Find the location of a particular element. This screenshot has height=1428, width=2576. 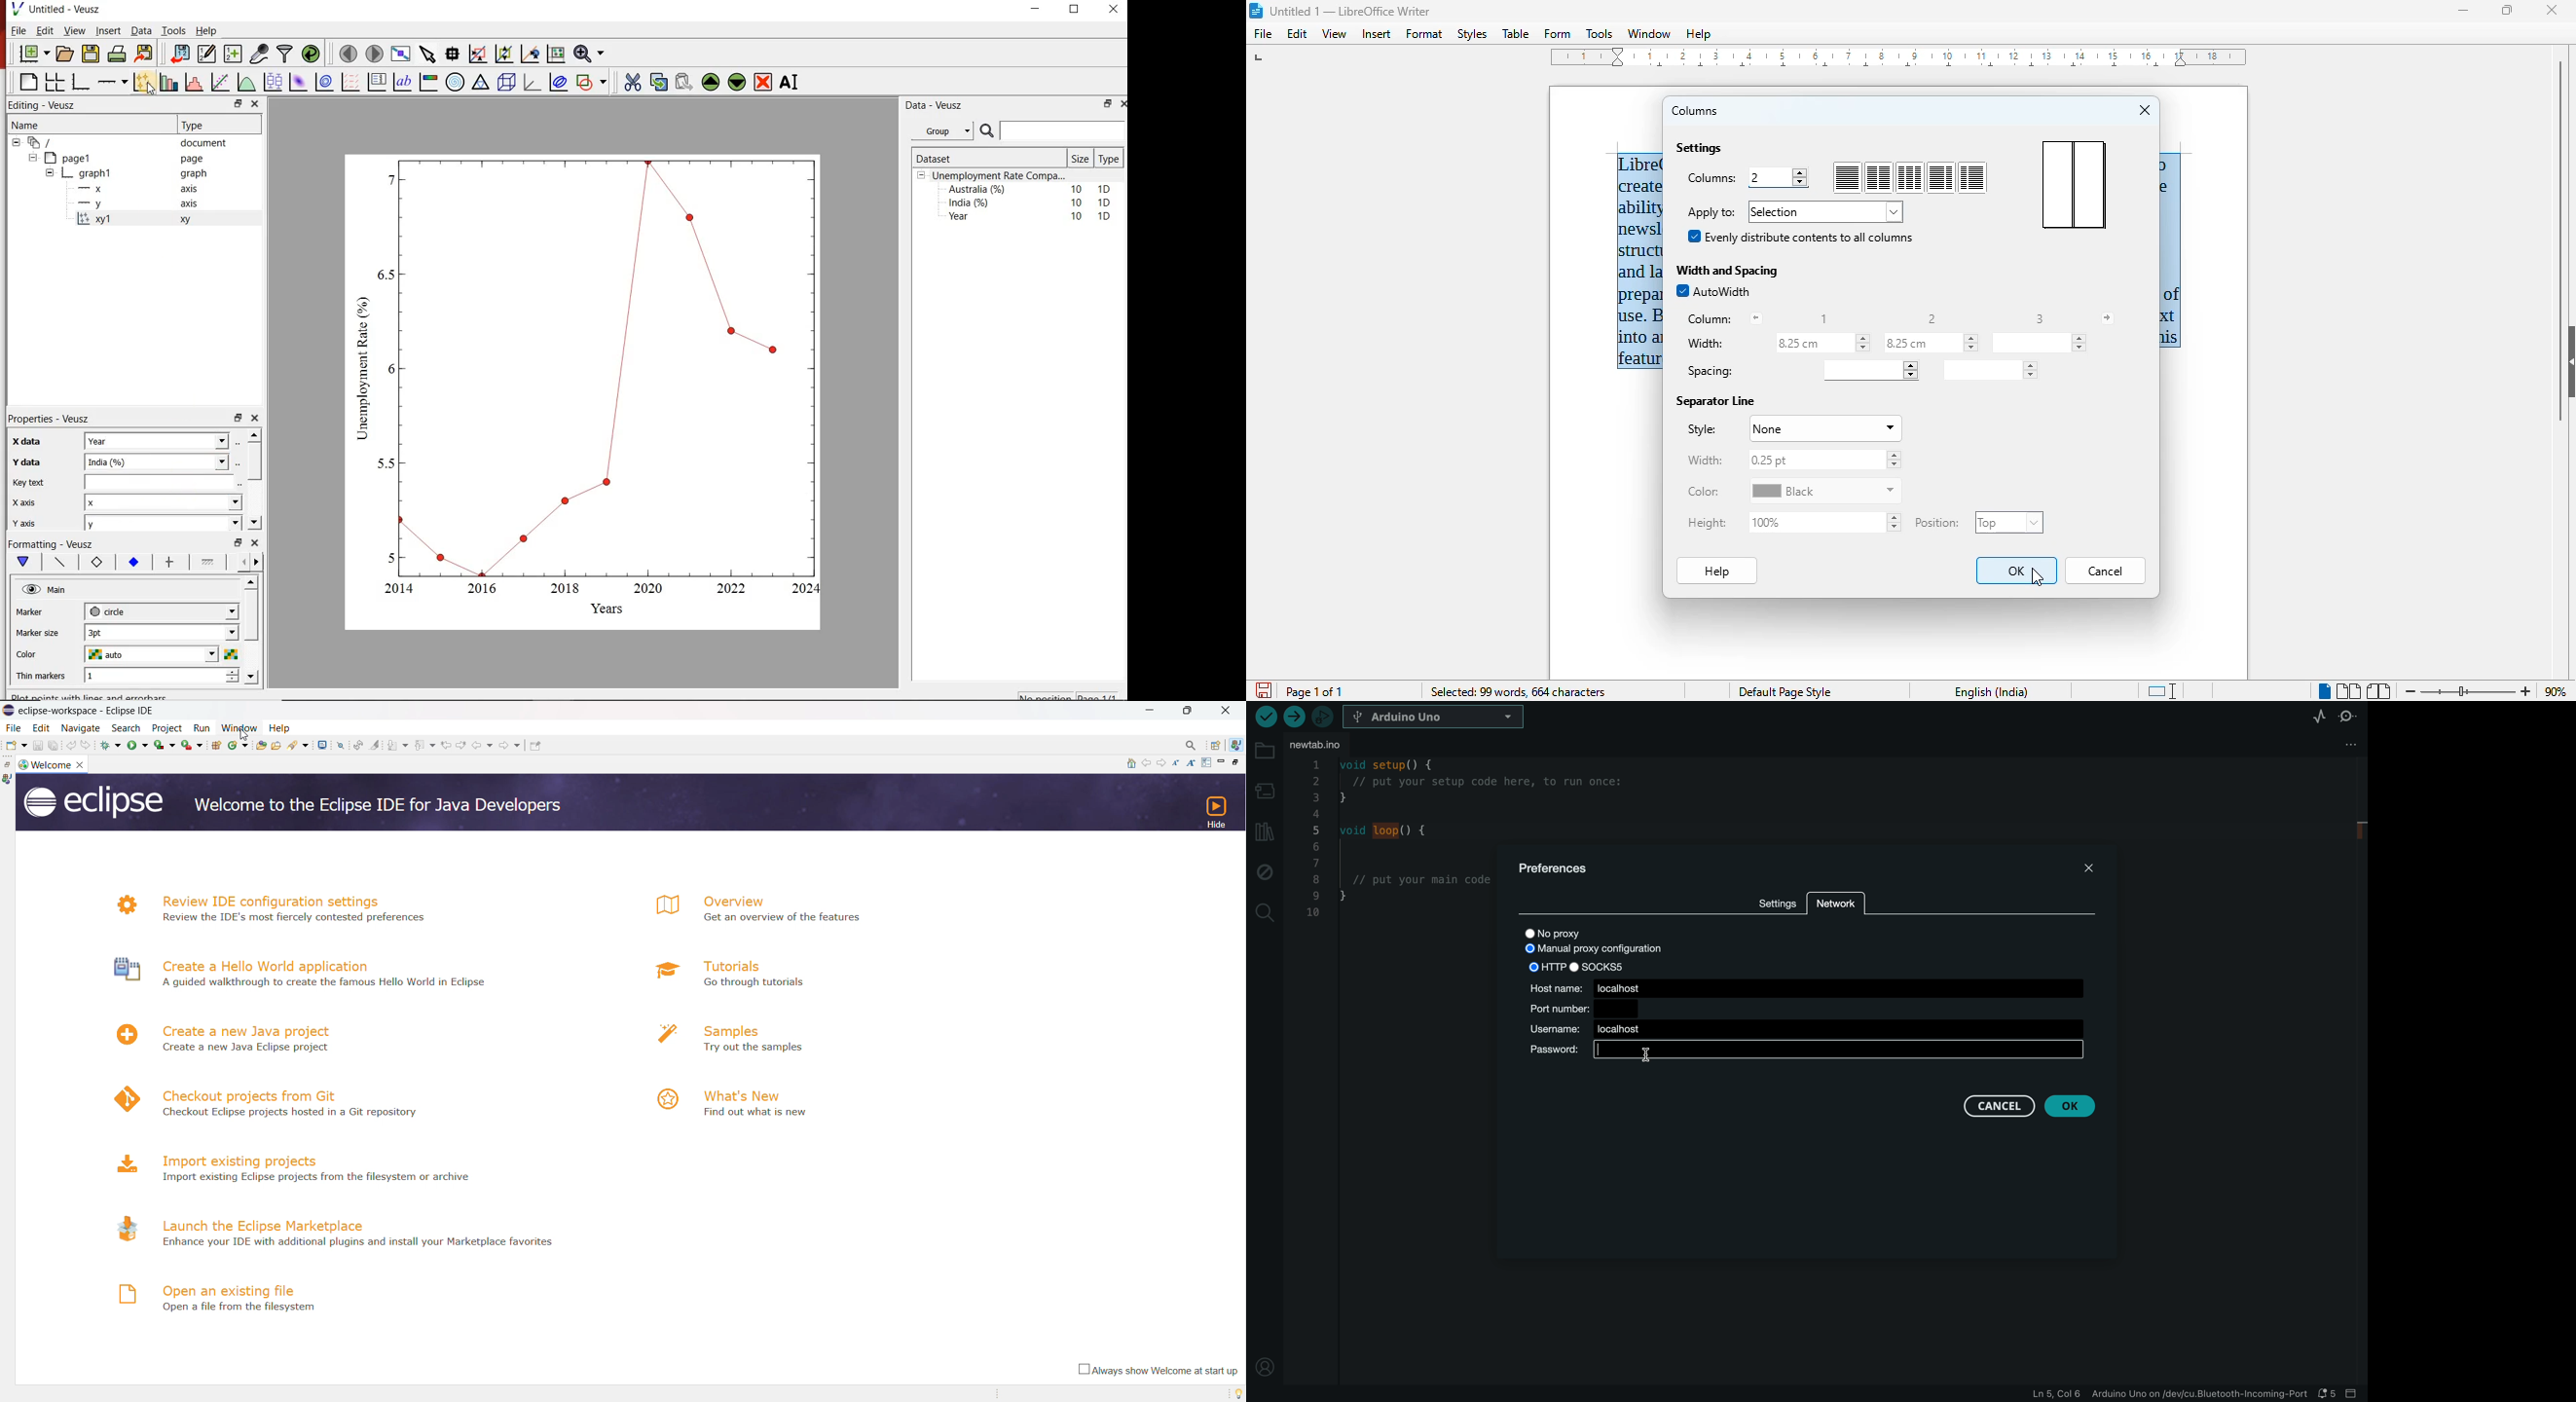

standard selection is located at coordinates (2164, 690).